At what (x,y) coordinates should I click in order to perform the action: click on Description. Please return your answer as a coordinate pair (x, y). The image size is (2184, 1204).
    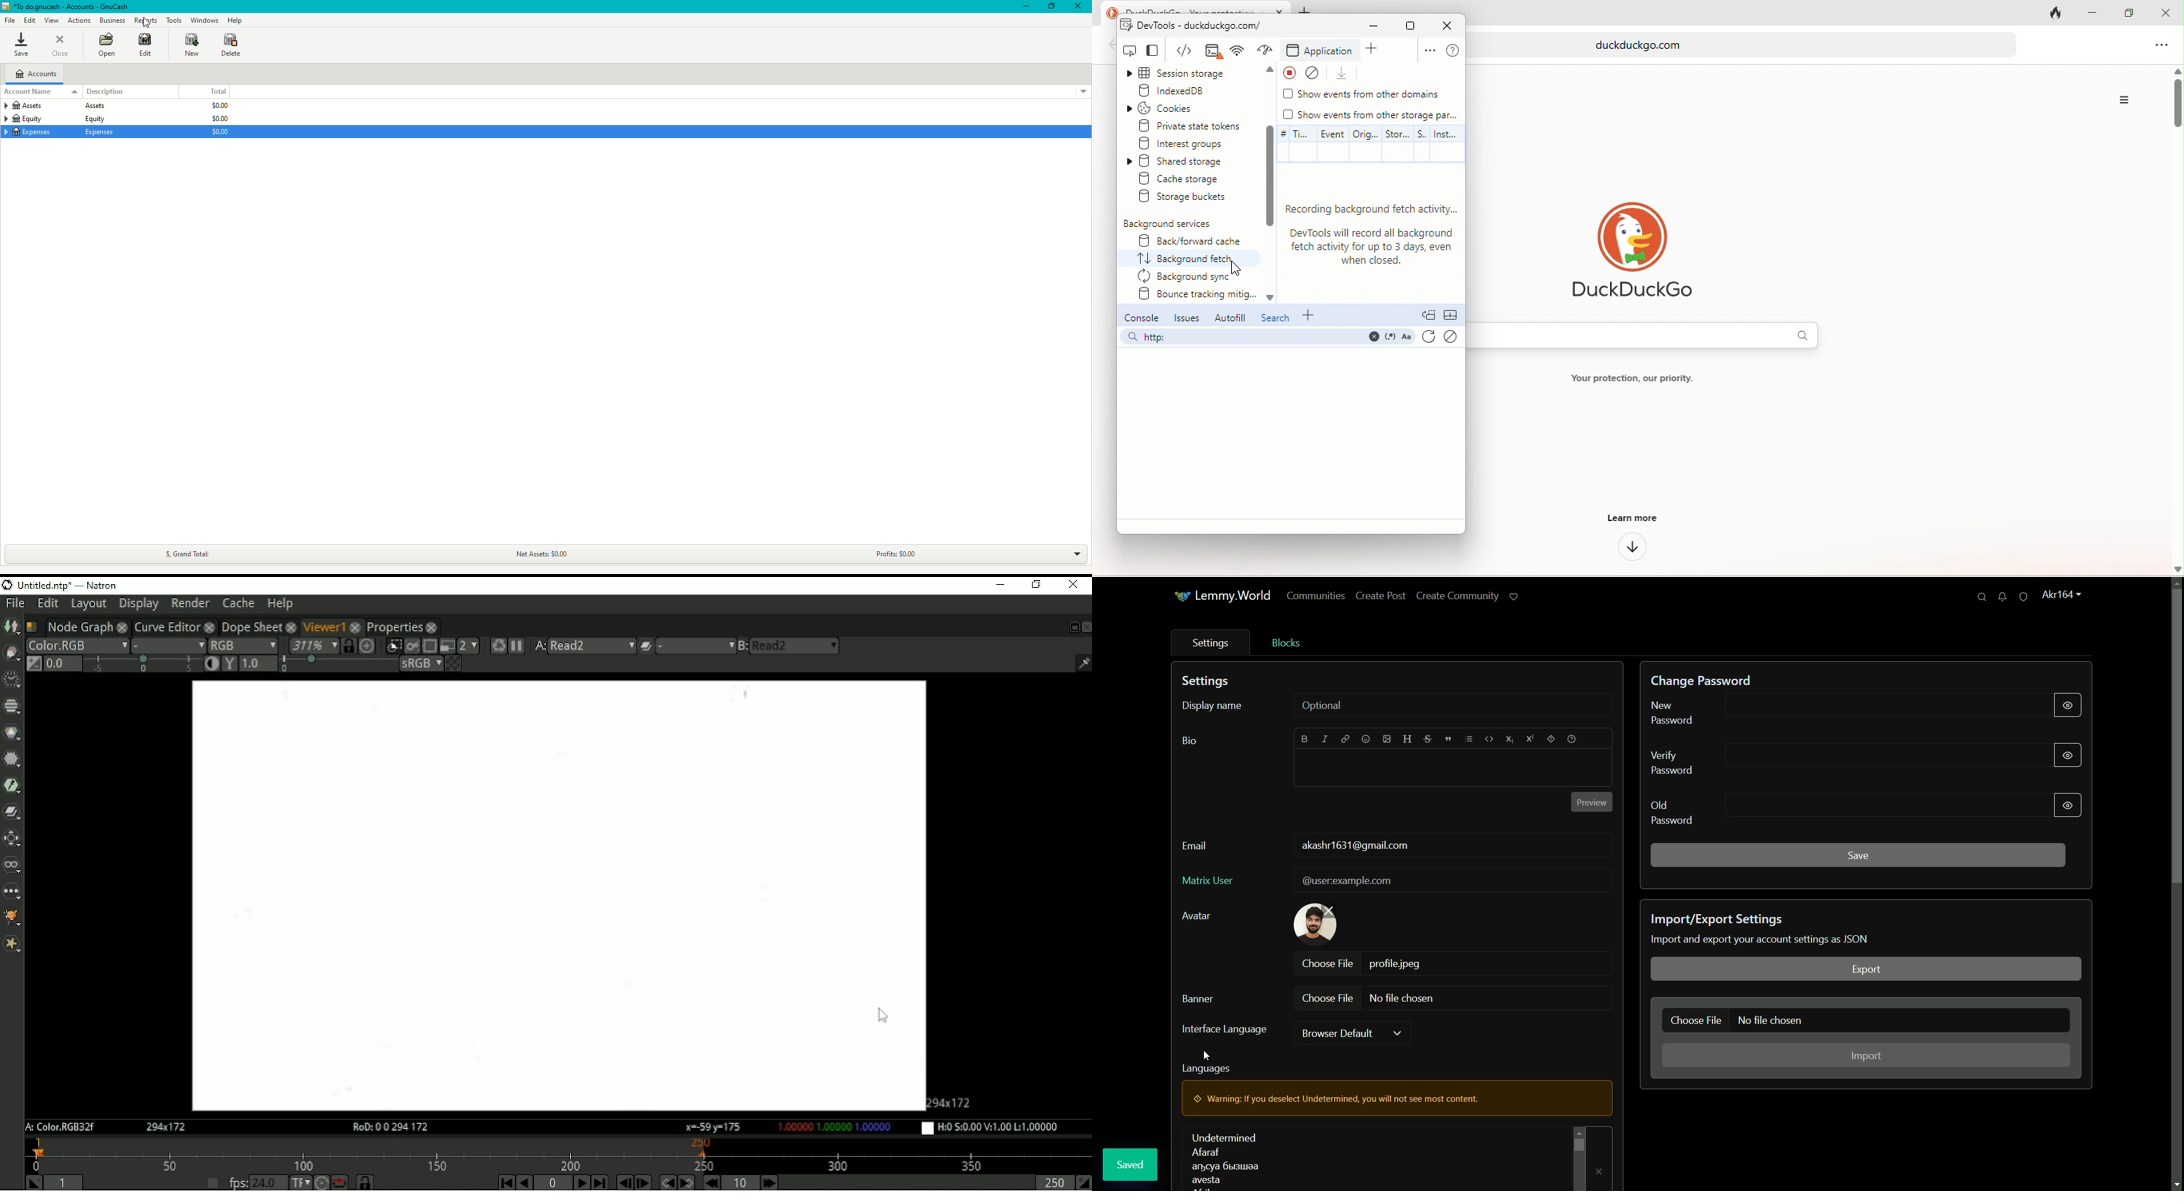
    Looking at the image, I should click on (107, 91).